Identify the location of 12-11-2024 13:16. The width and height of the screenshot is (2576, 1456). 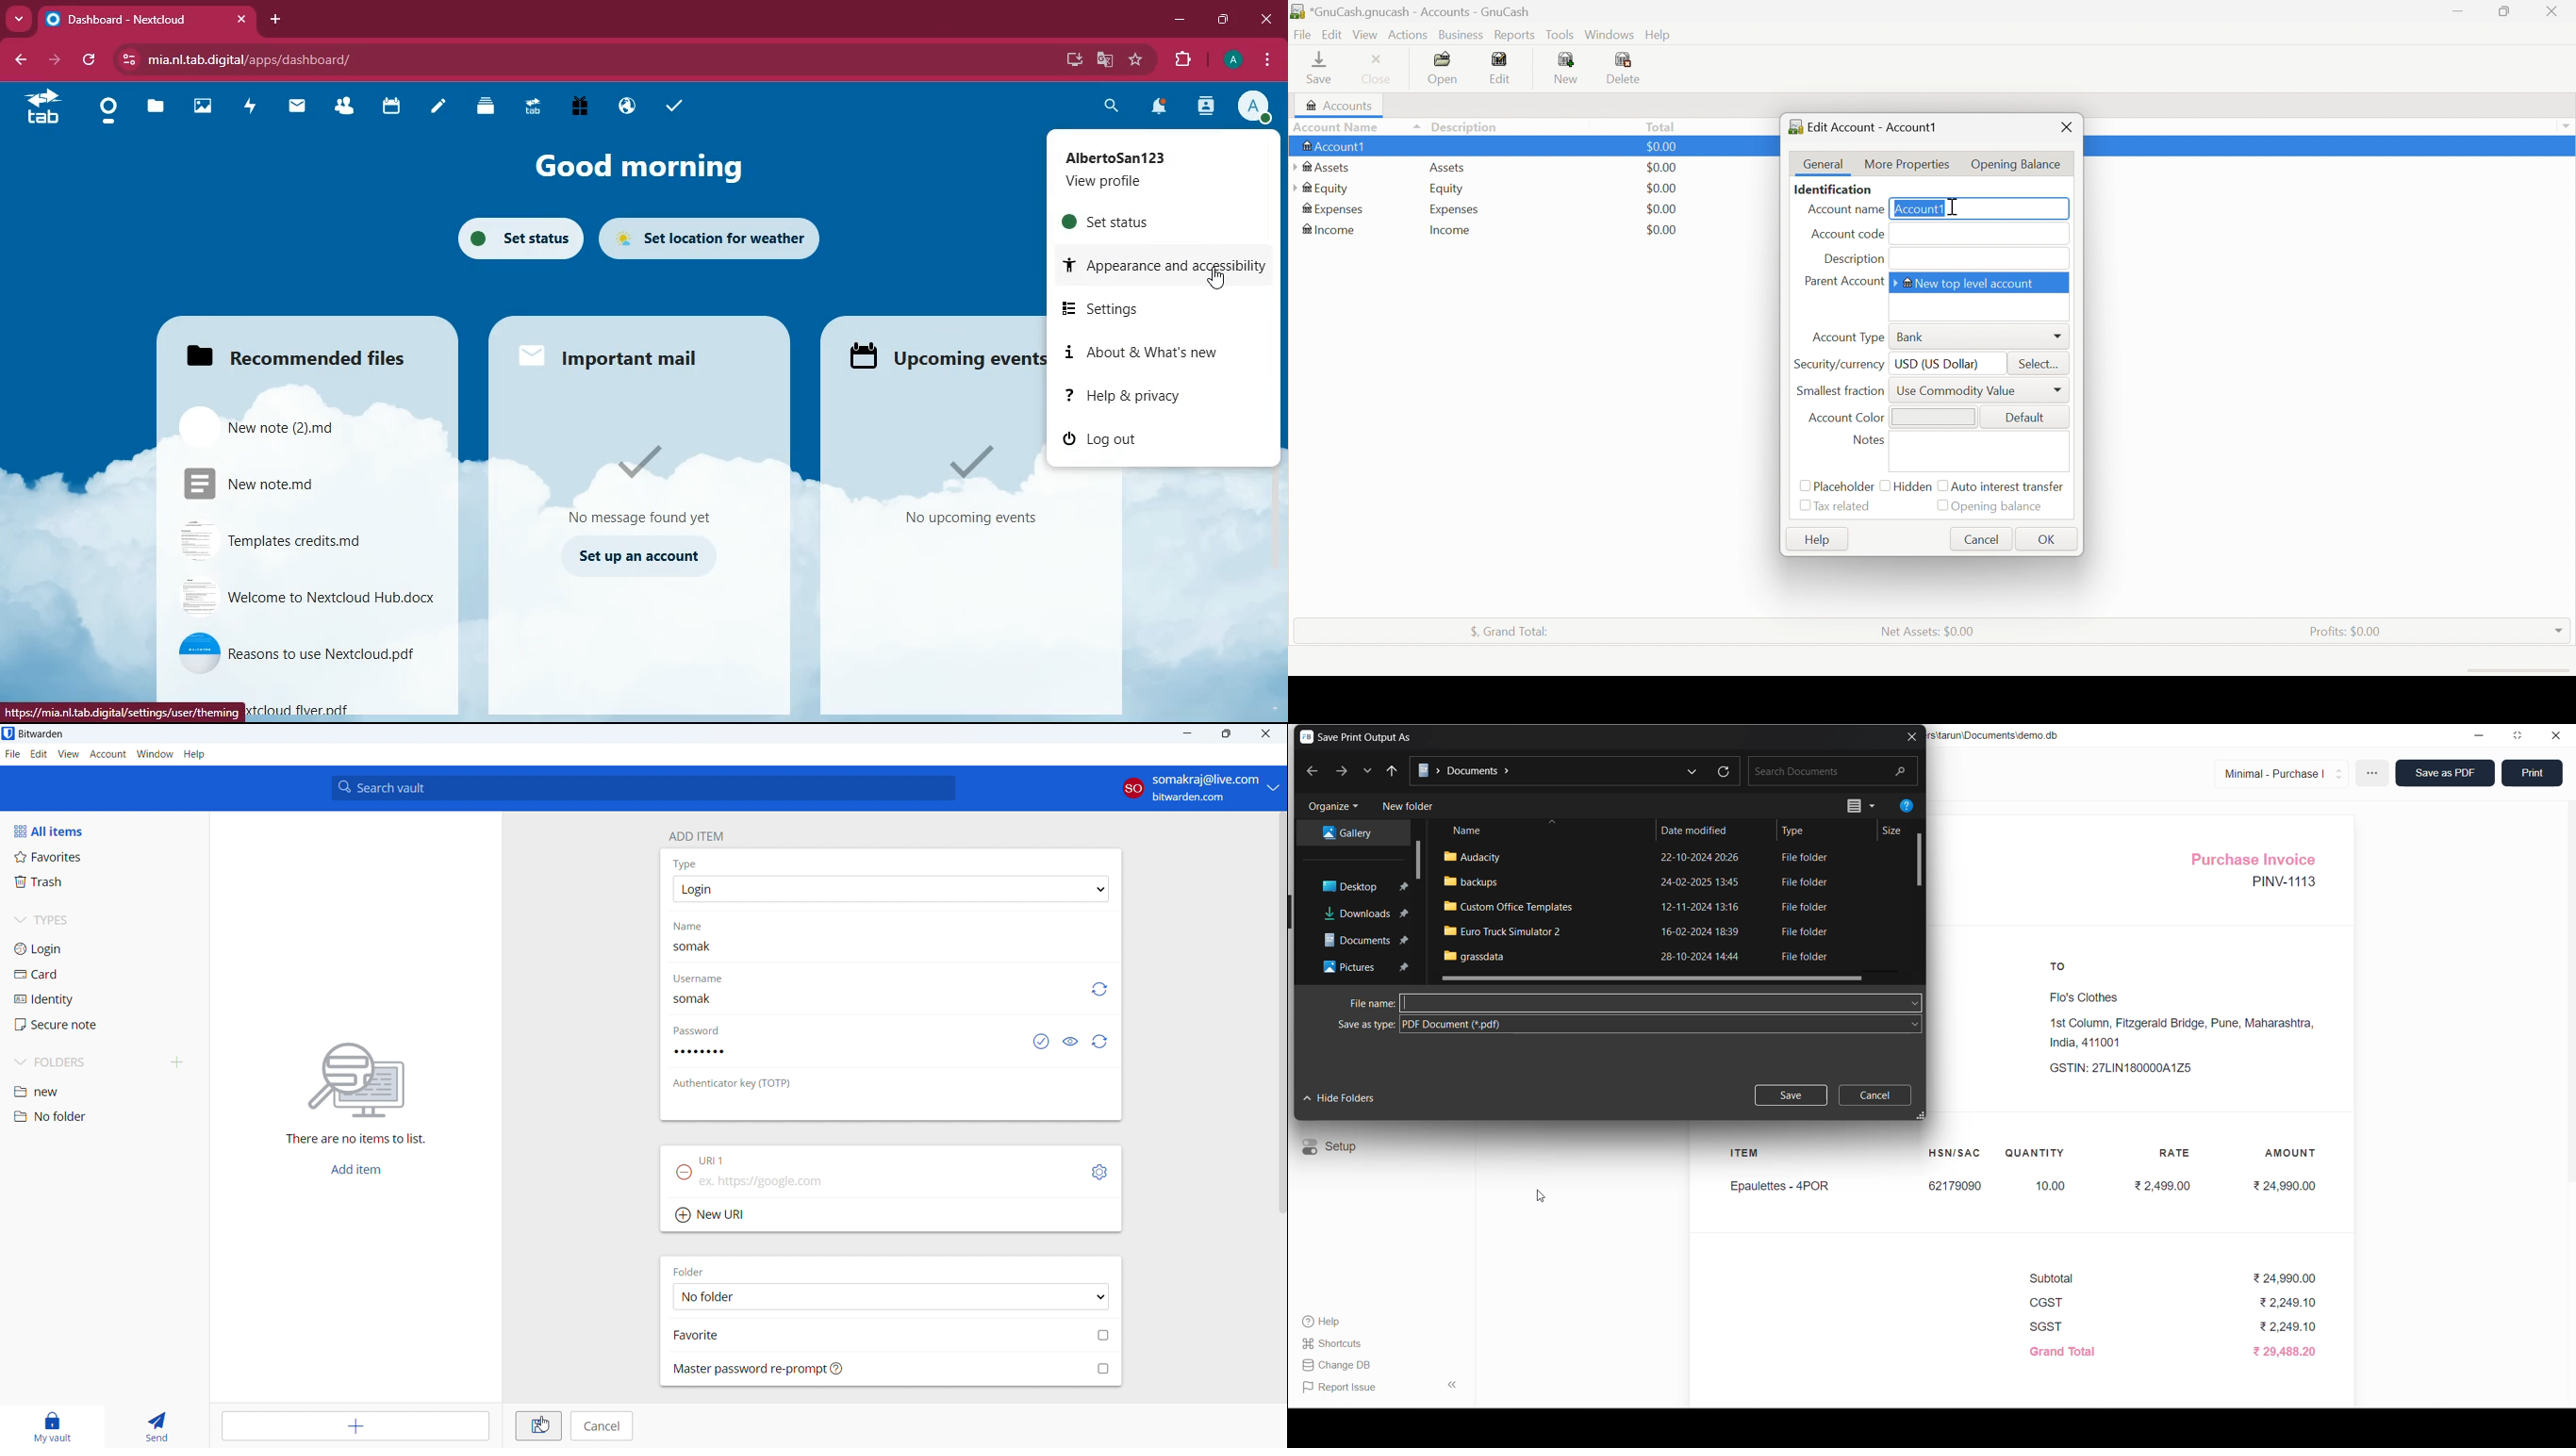
(1707, 906).